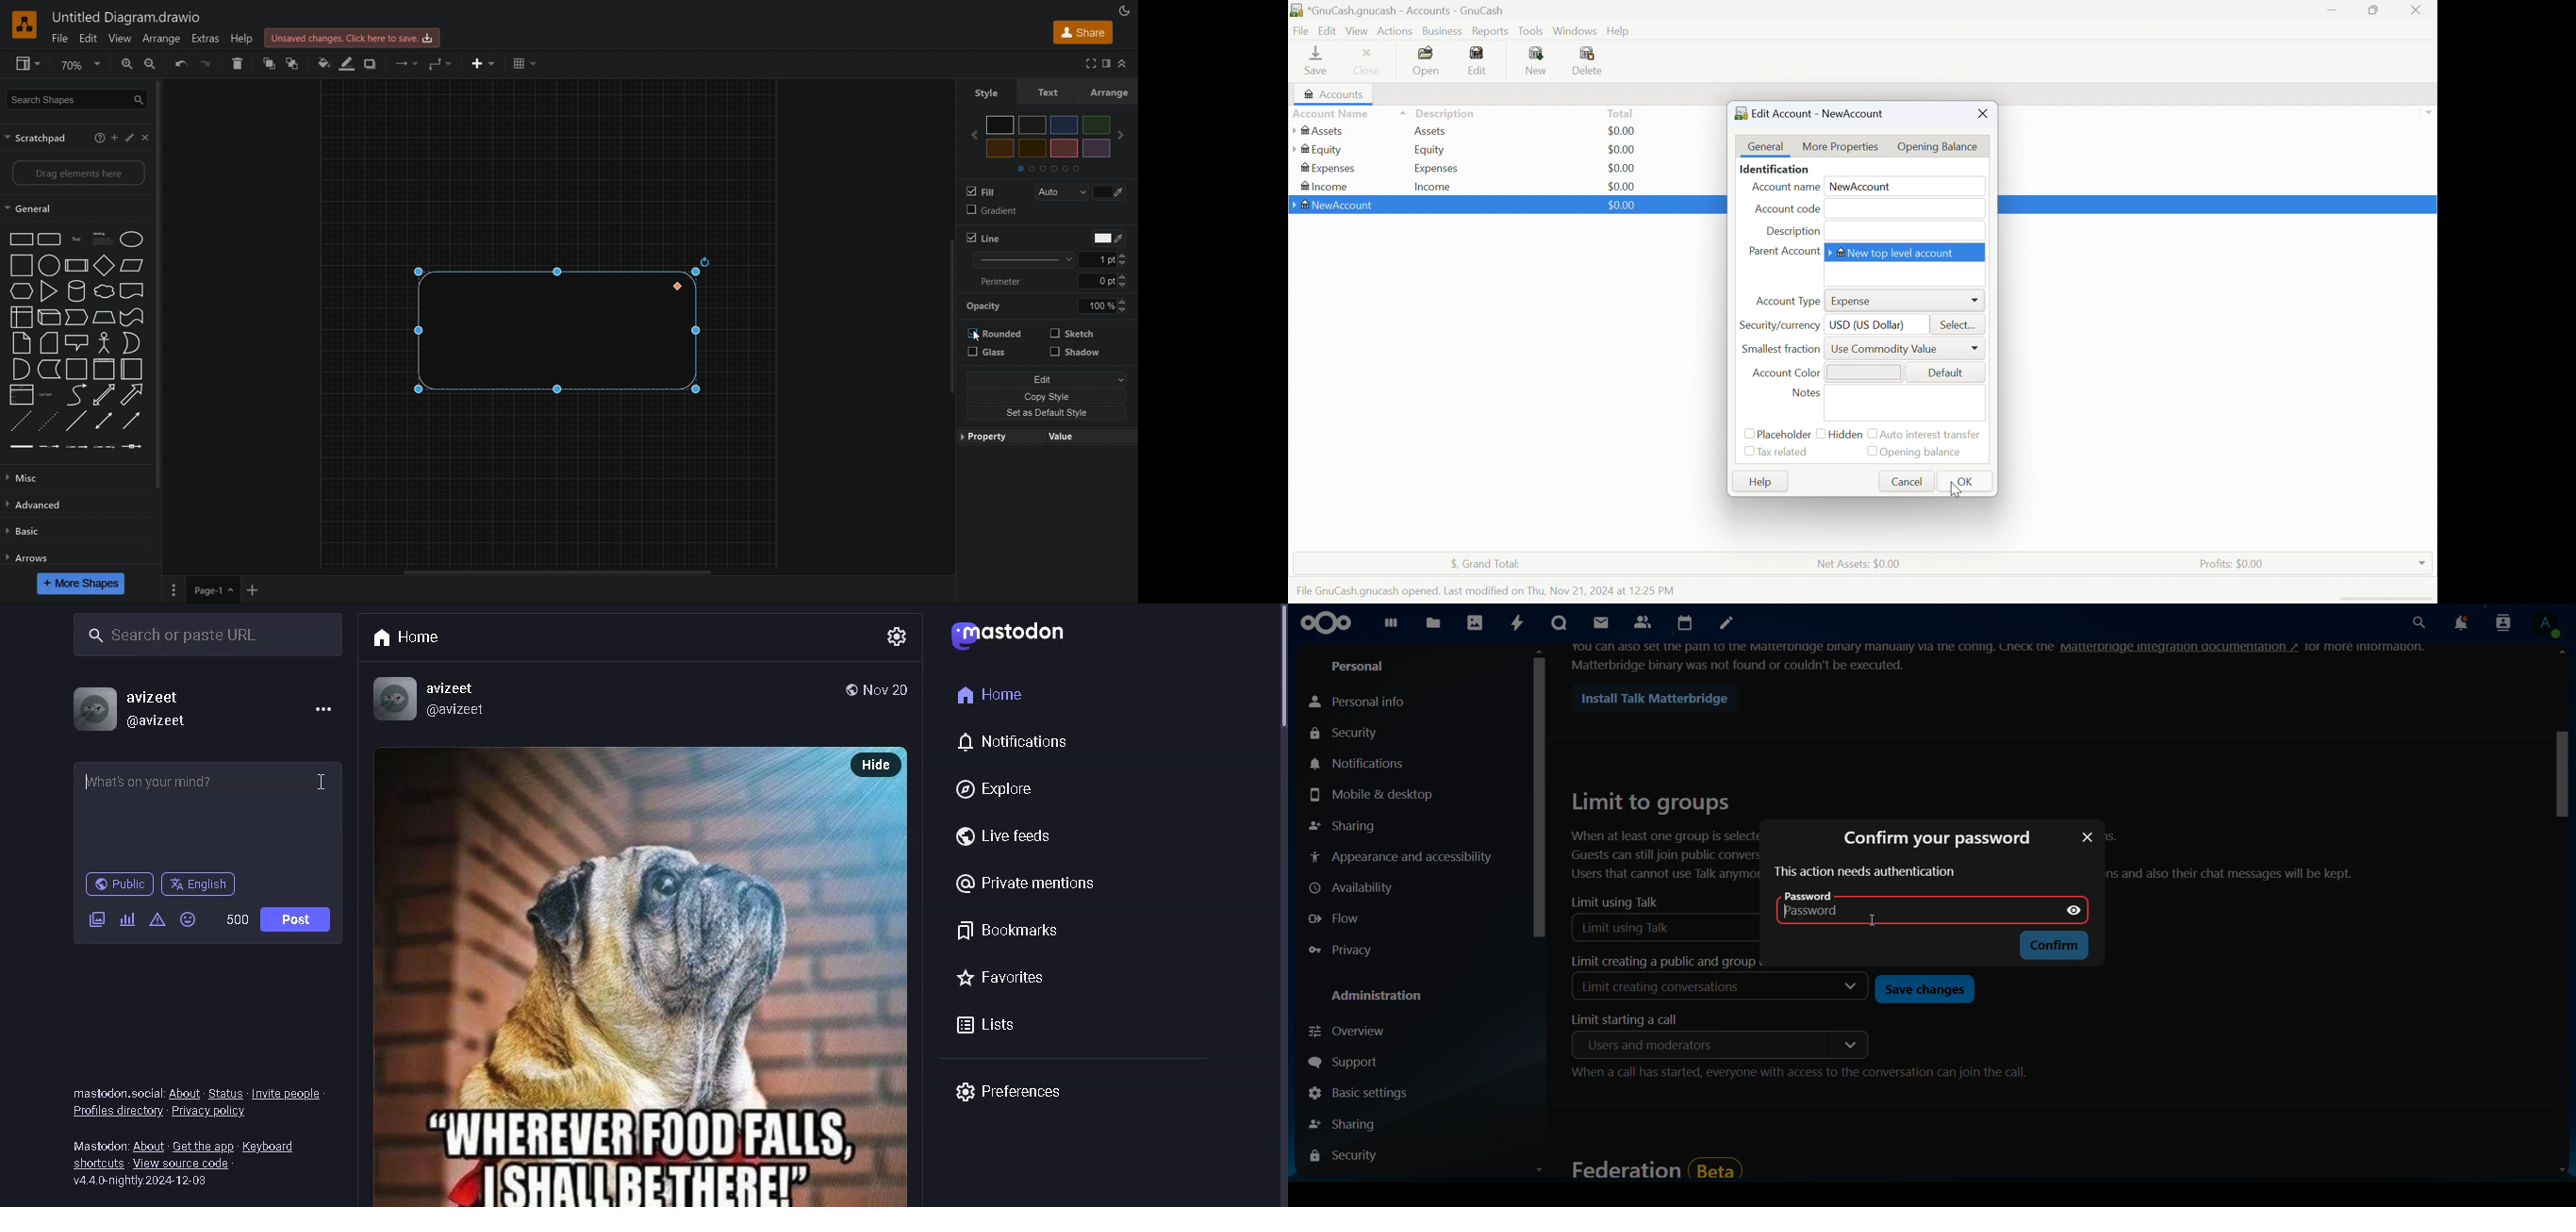  What do you see at coordinates (246, 39) in the screenshot?
I see `Help` at bounding box center [246, 39].